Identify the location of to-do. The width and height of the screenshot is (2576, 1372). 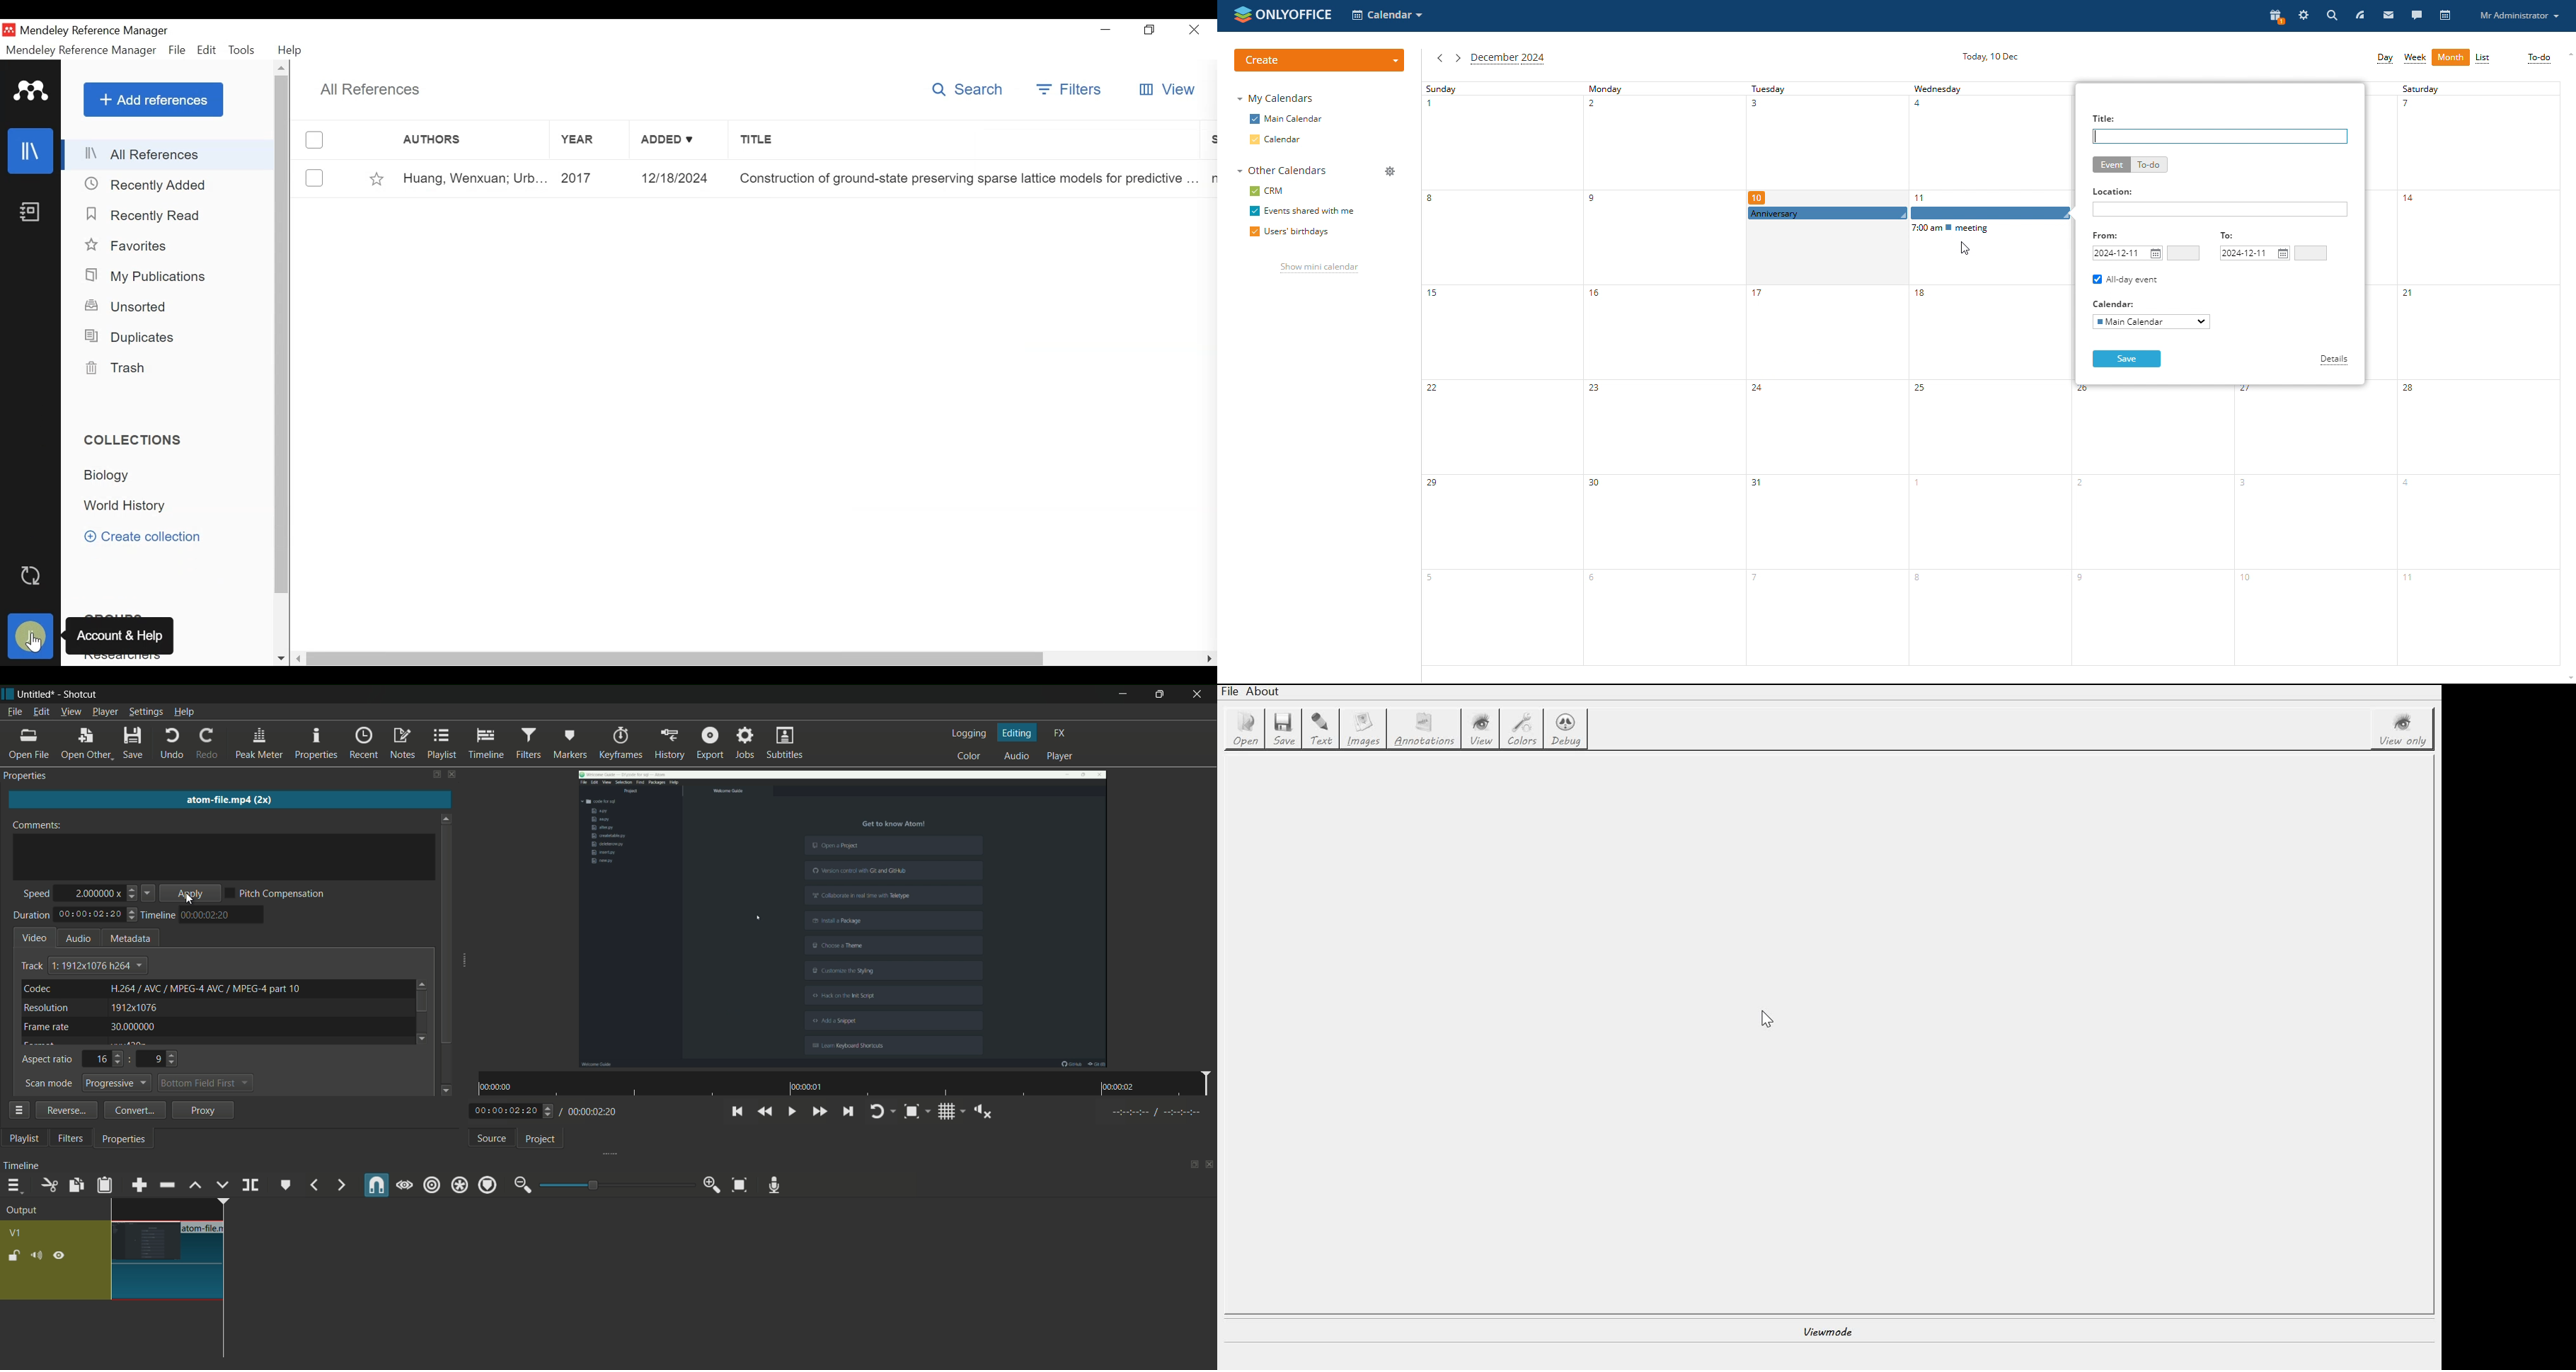
(2538, 59).